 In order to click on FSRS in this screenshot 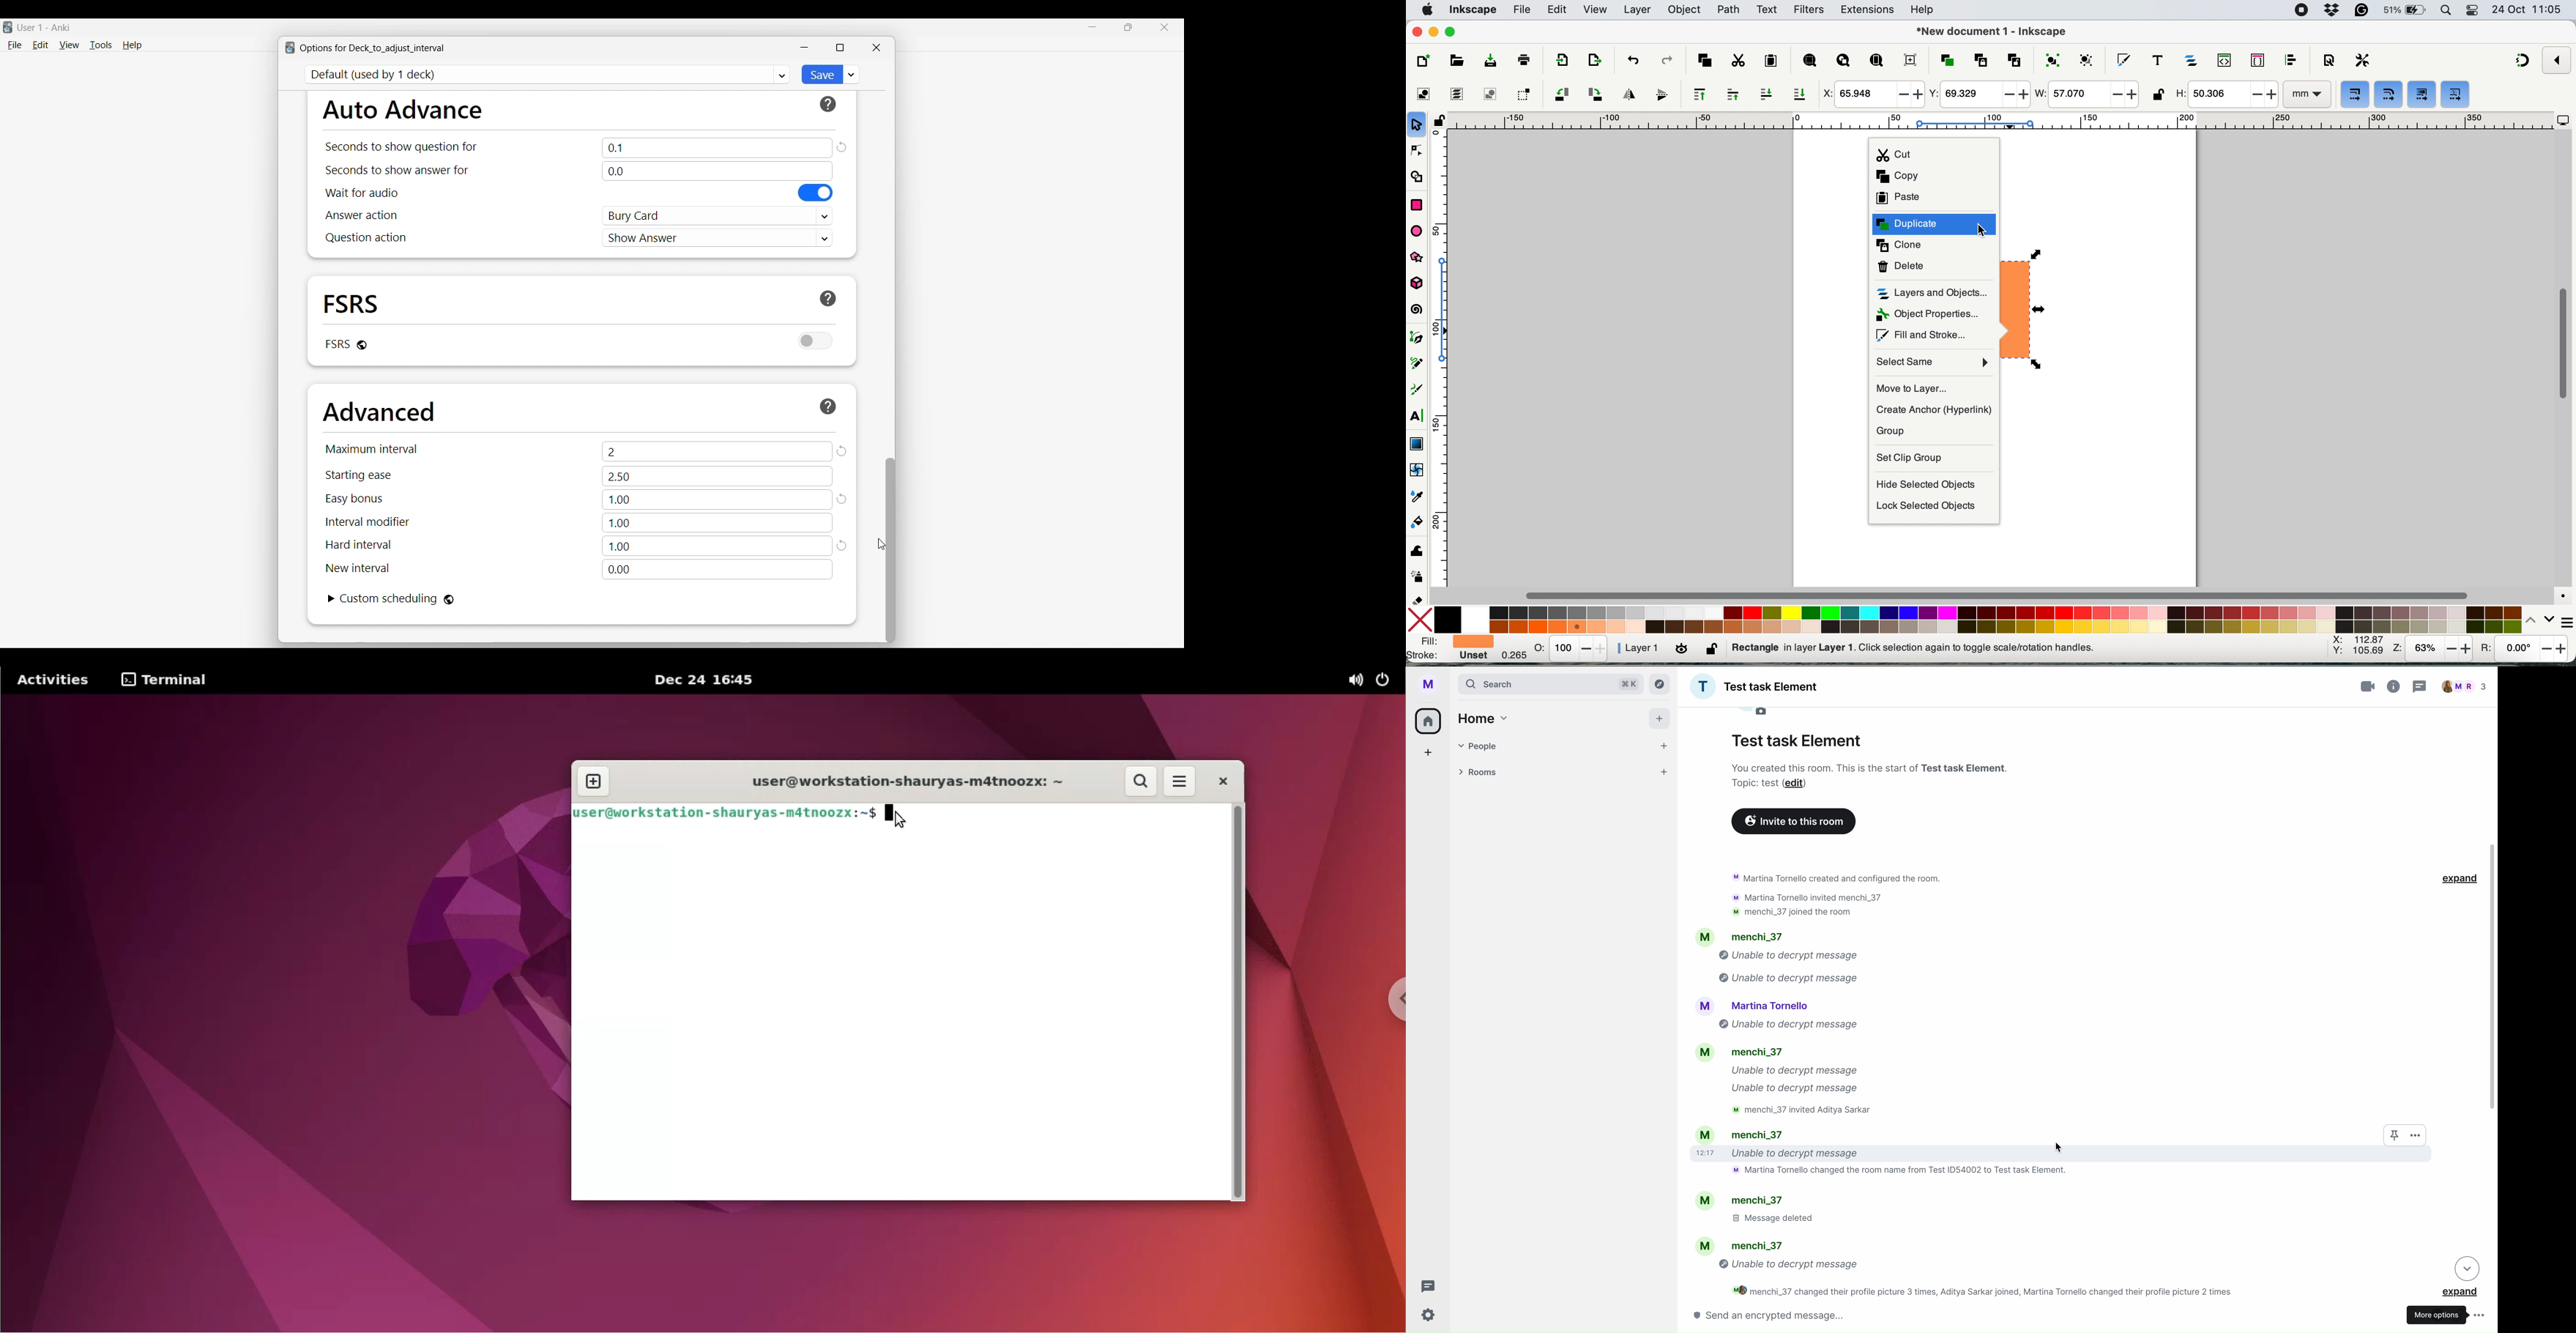, I will do `click(352, 303)`.